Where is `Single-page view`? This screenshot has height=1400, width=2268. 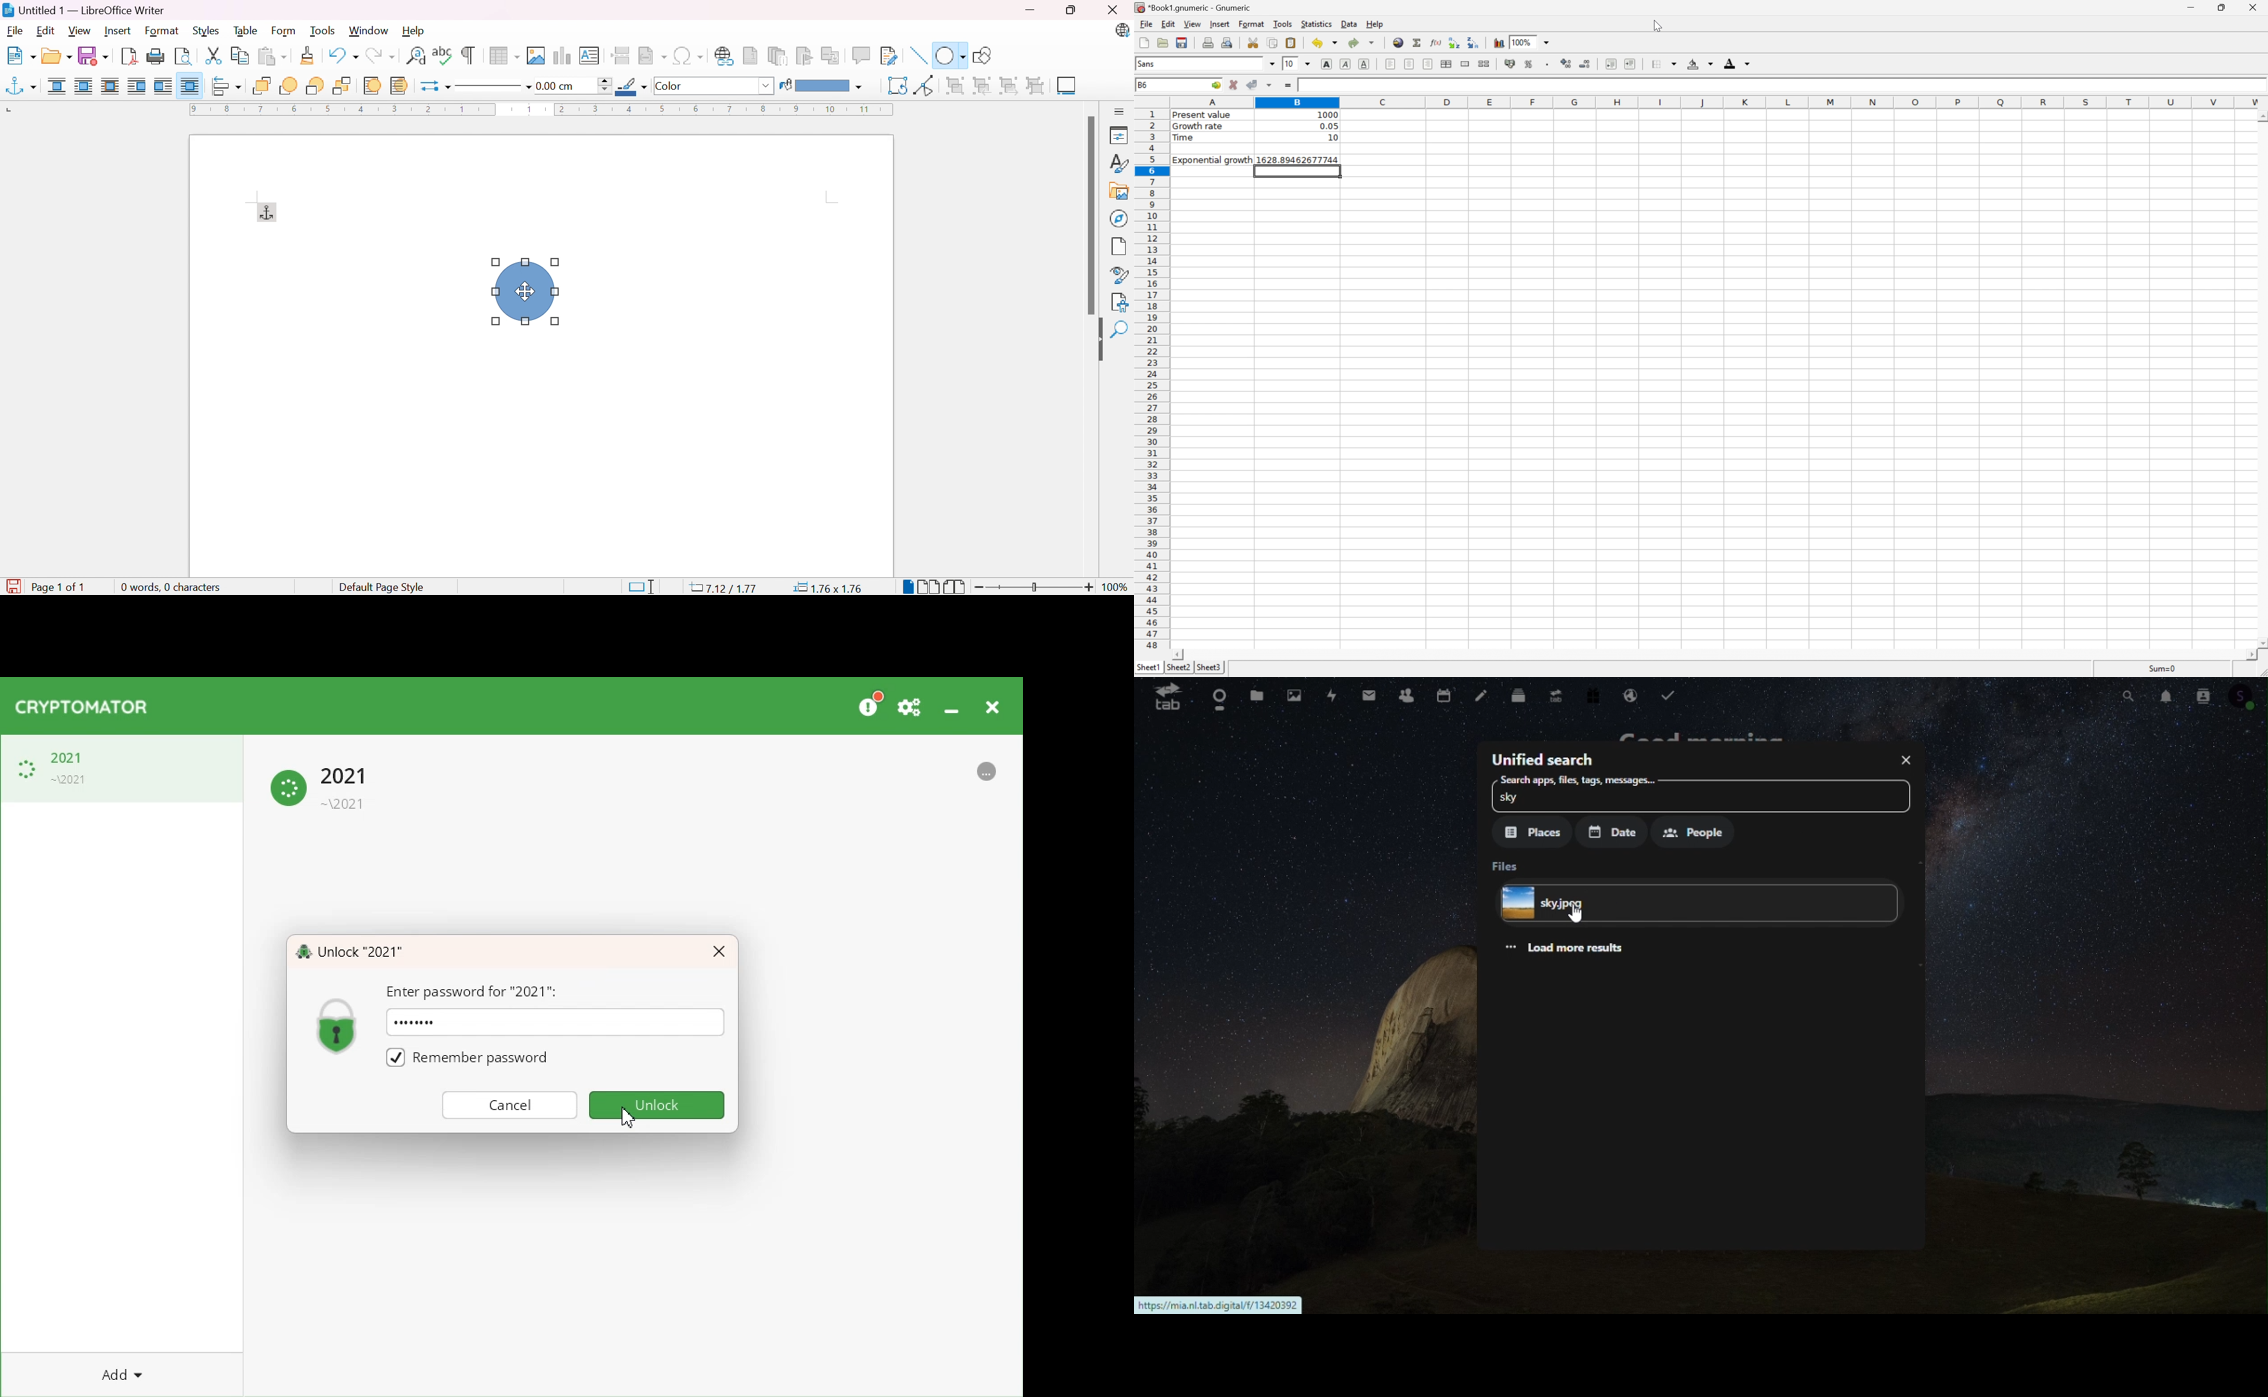
Single-page view is located at coordinates (910, 588).